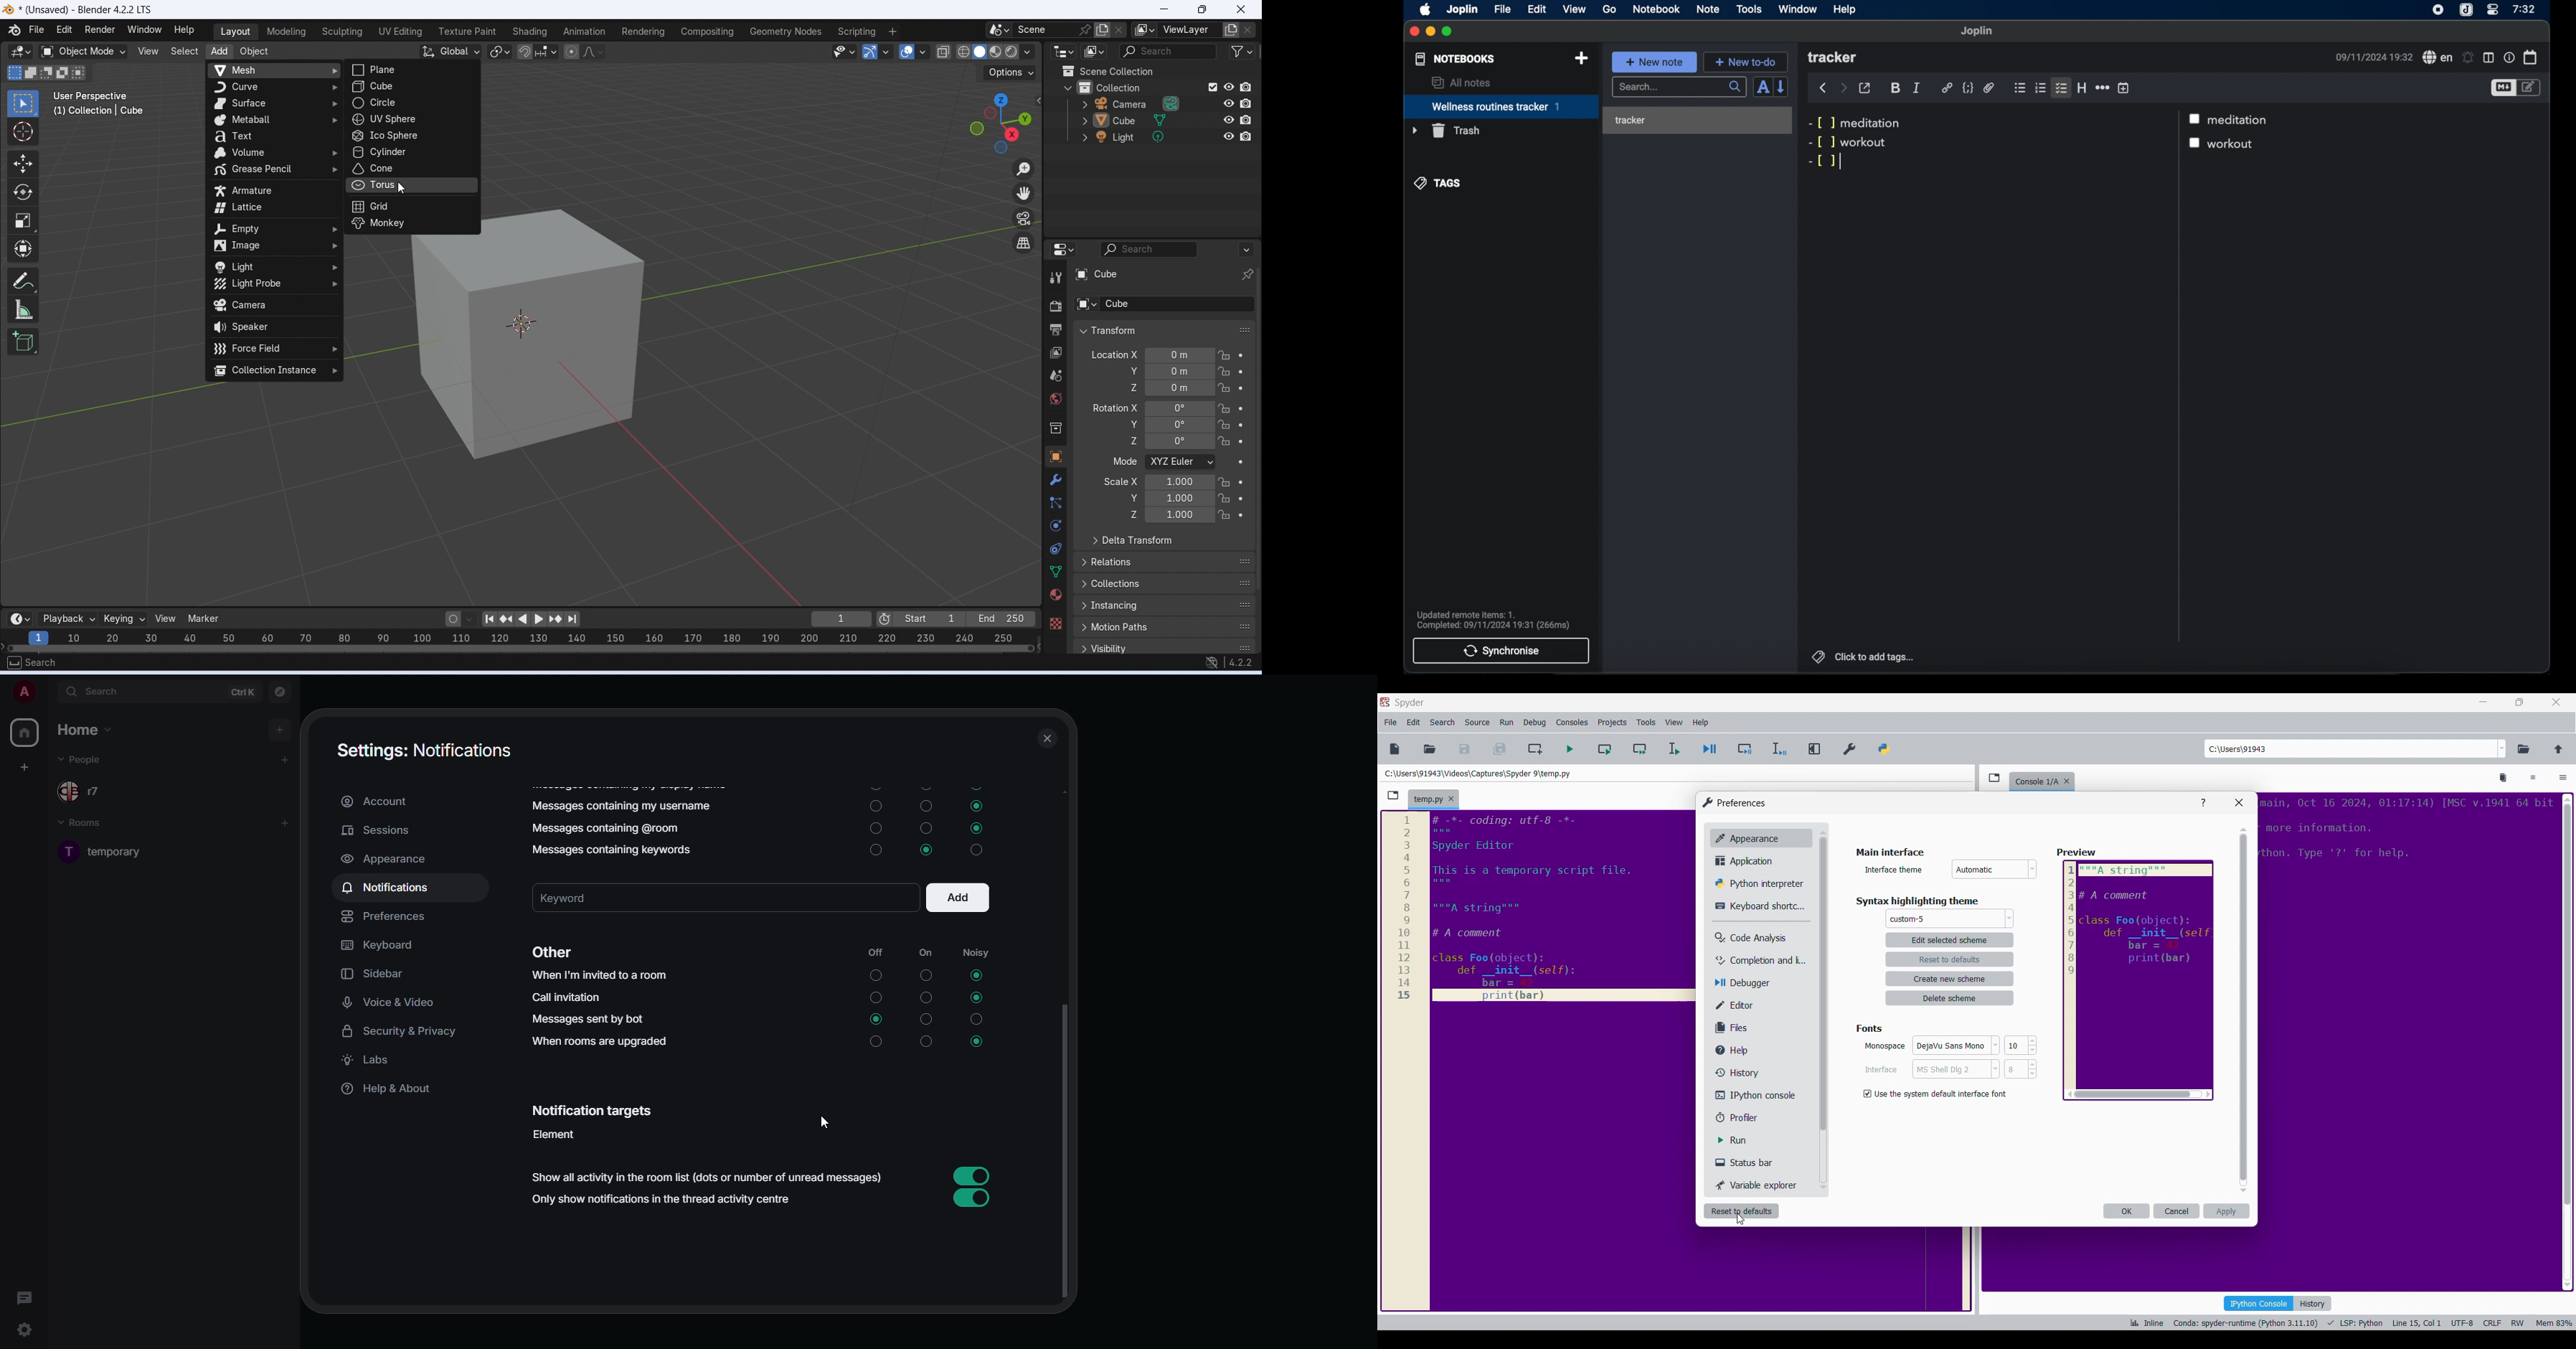 The width and height of the screenshot is (2576, 1372). What do you see at coordinates (275, 170) in the screenshot?
I see `grease pencil` at bounding box center [275, 170].